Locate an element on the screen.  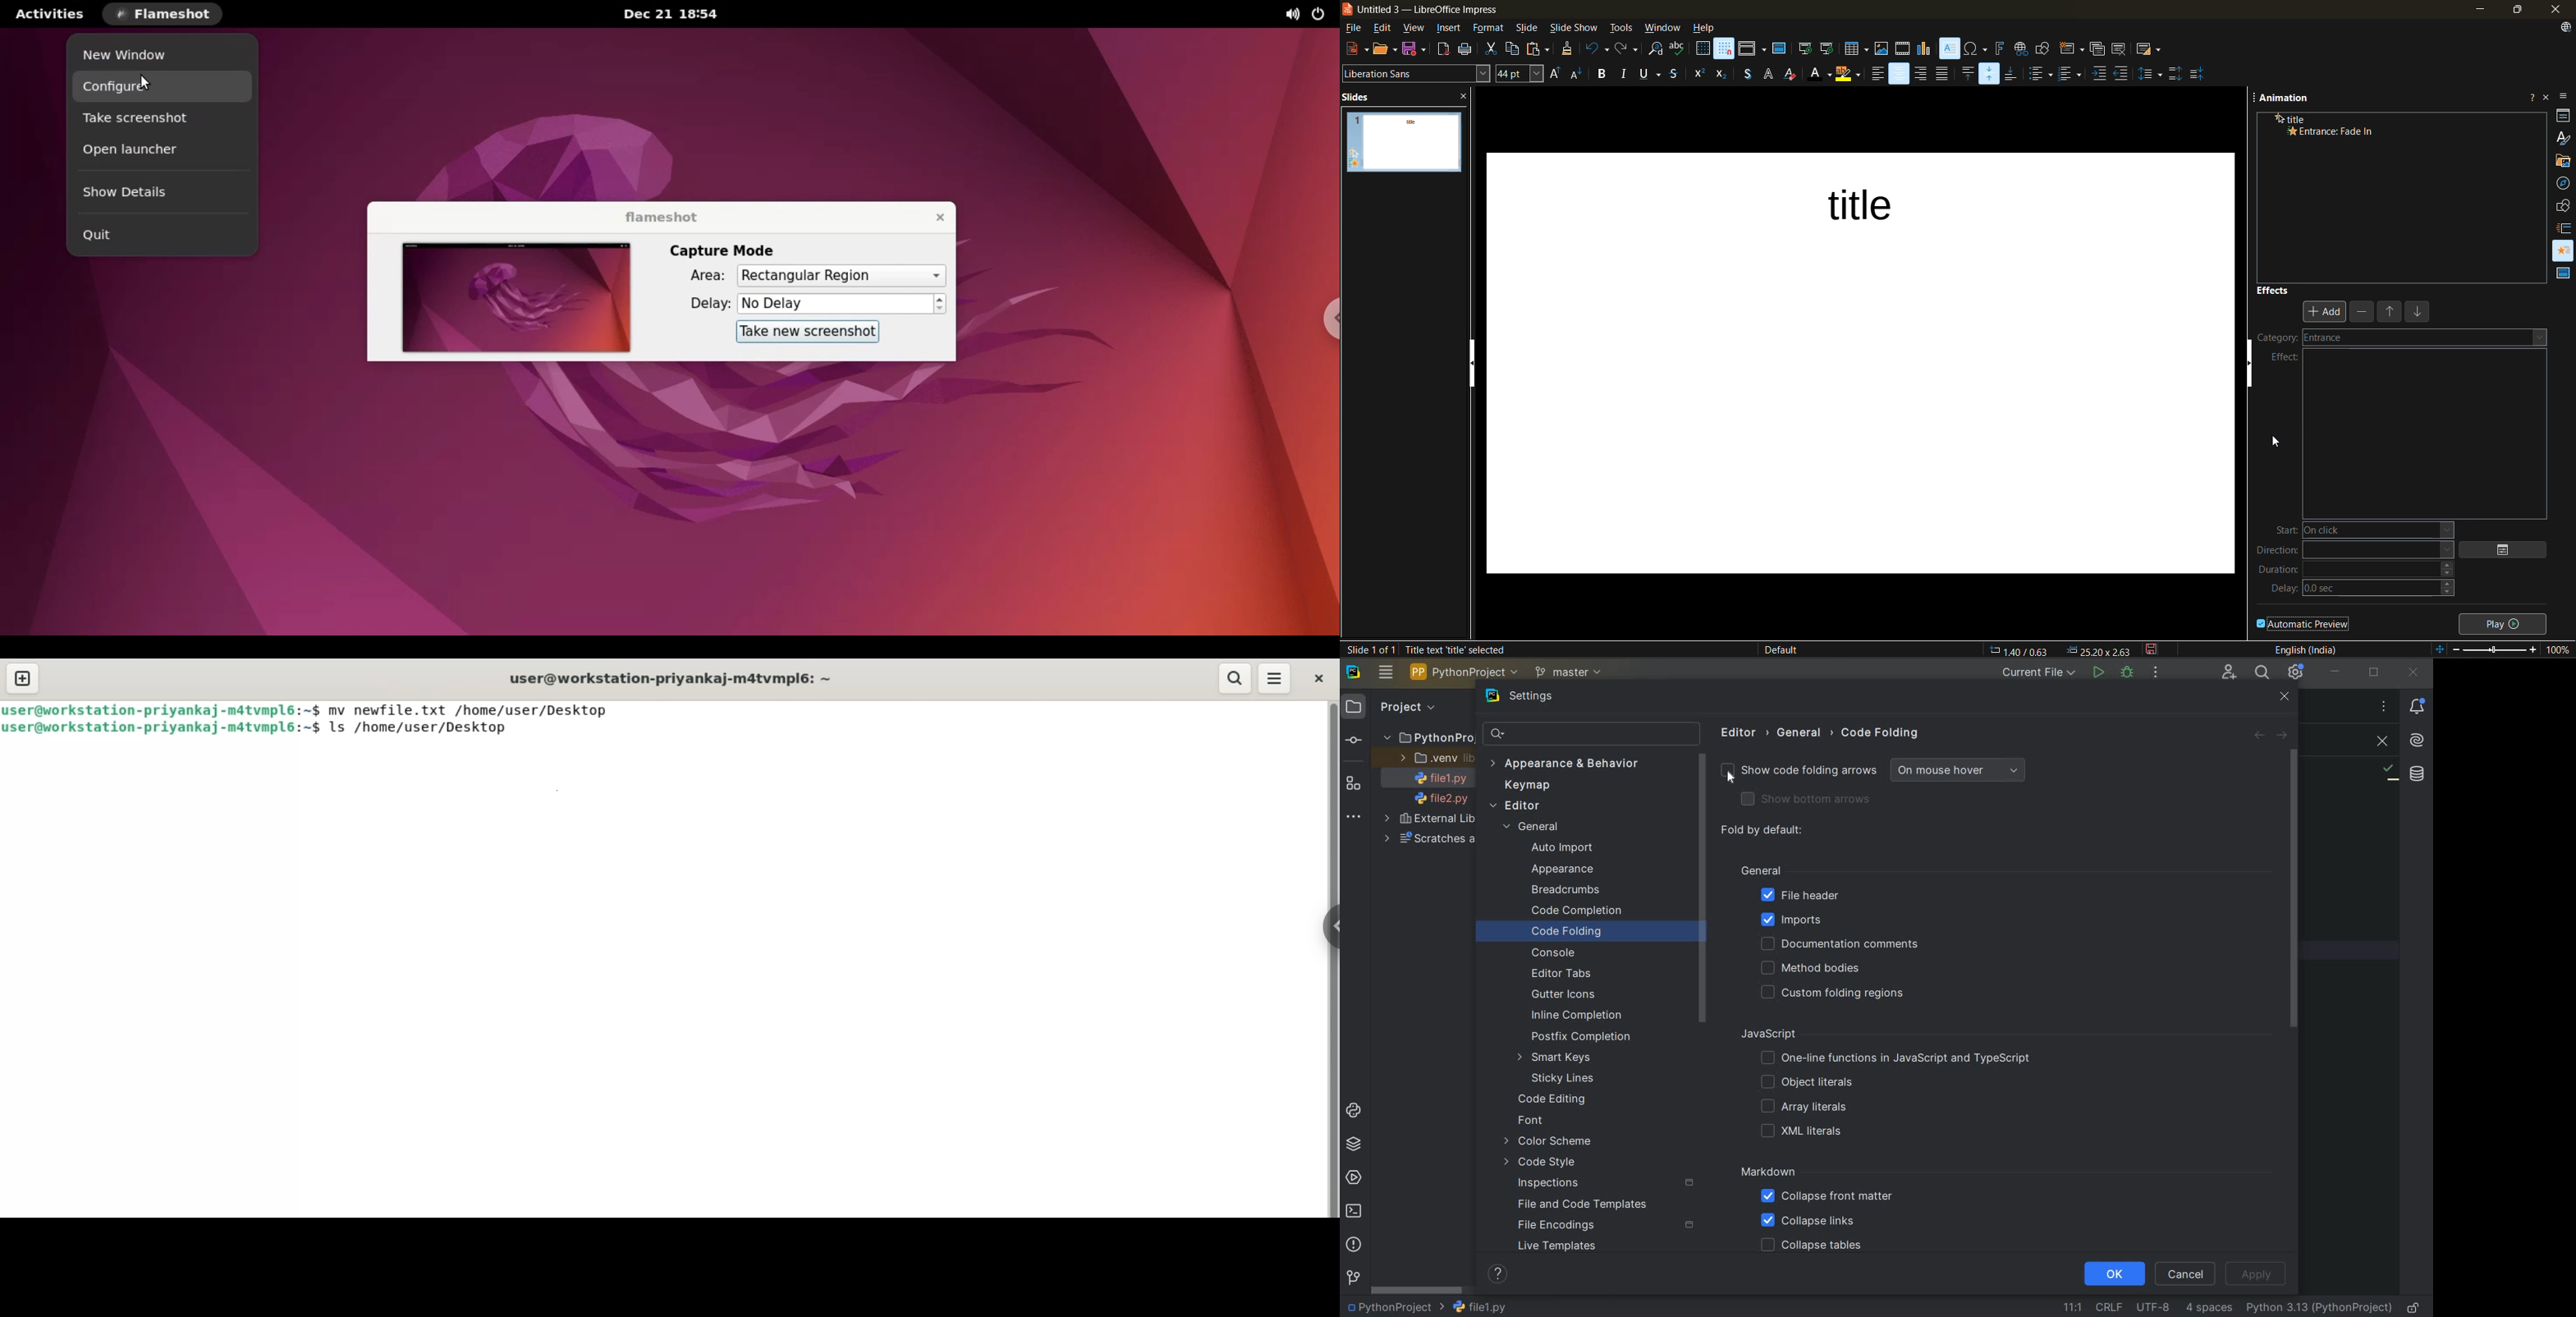
minimize is located at coordinates (2479, 9).